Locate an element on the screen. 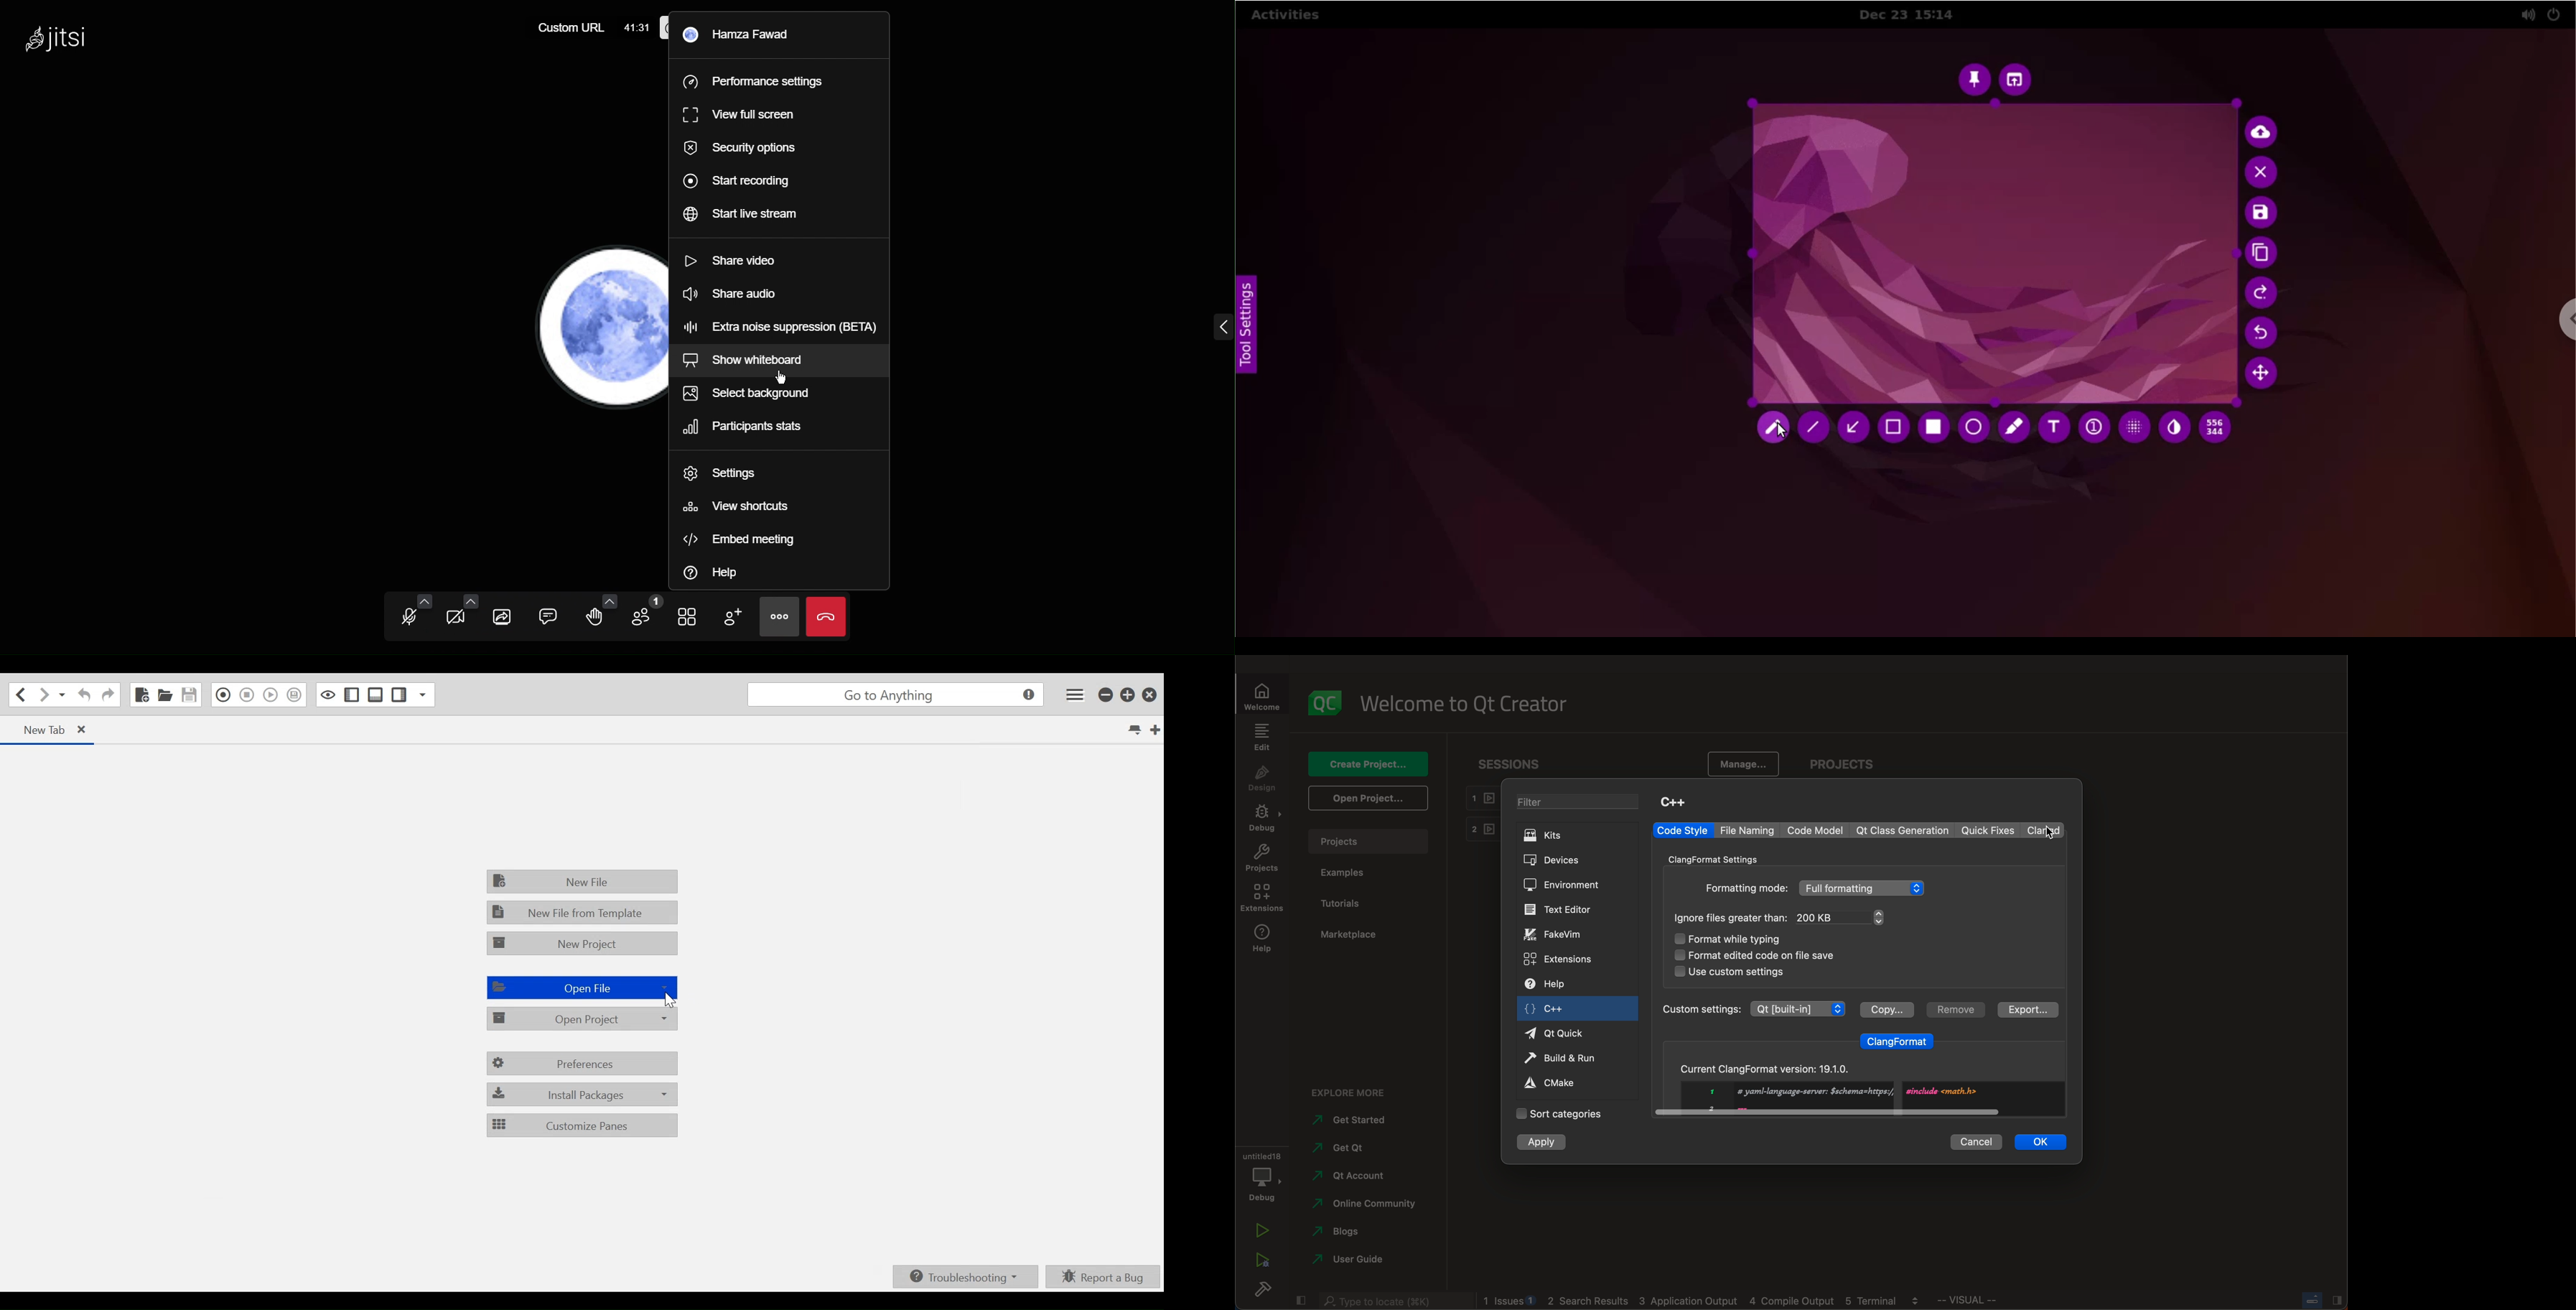 Image resolution: width=2576 pixels, height=1316 pixels. Report a bug is located at coordinates (1104, 1277).